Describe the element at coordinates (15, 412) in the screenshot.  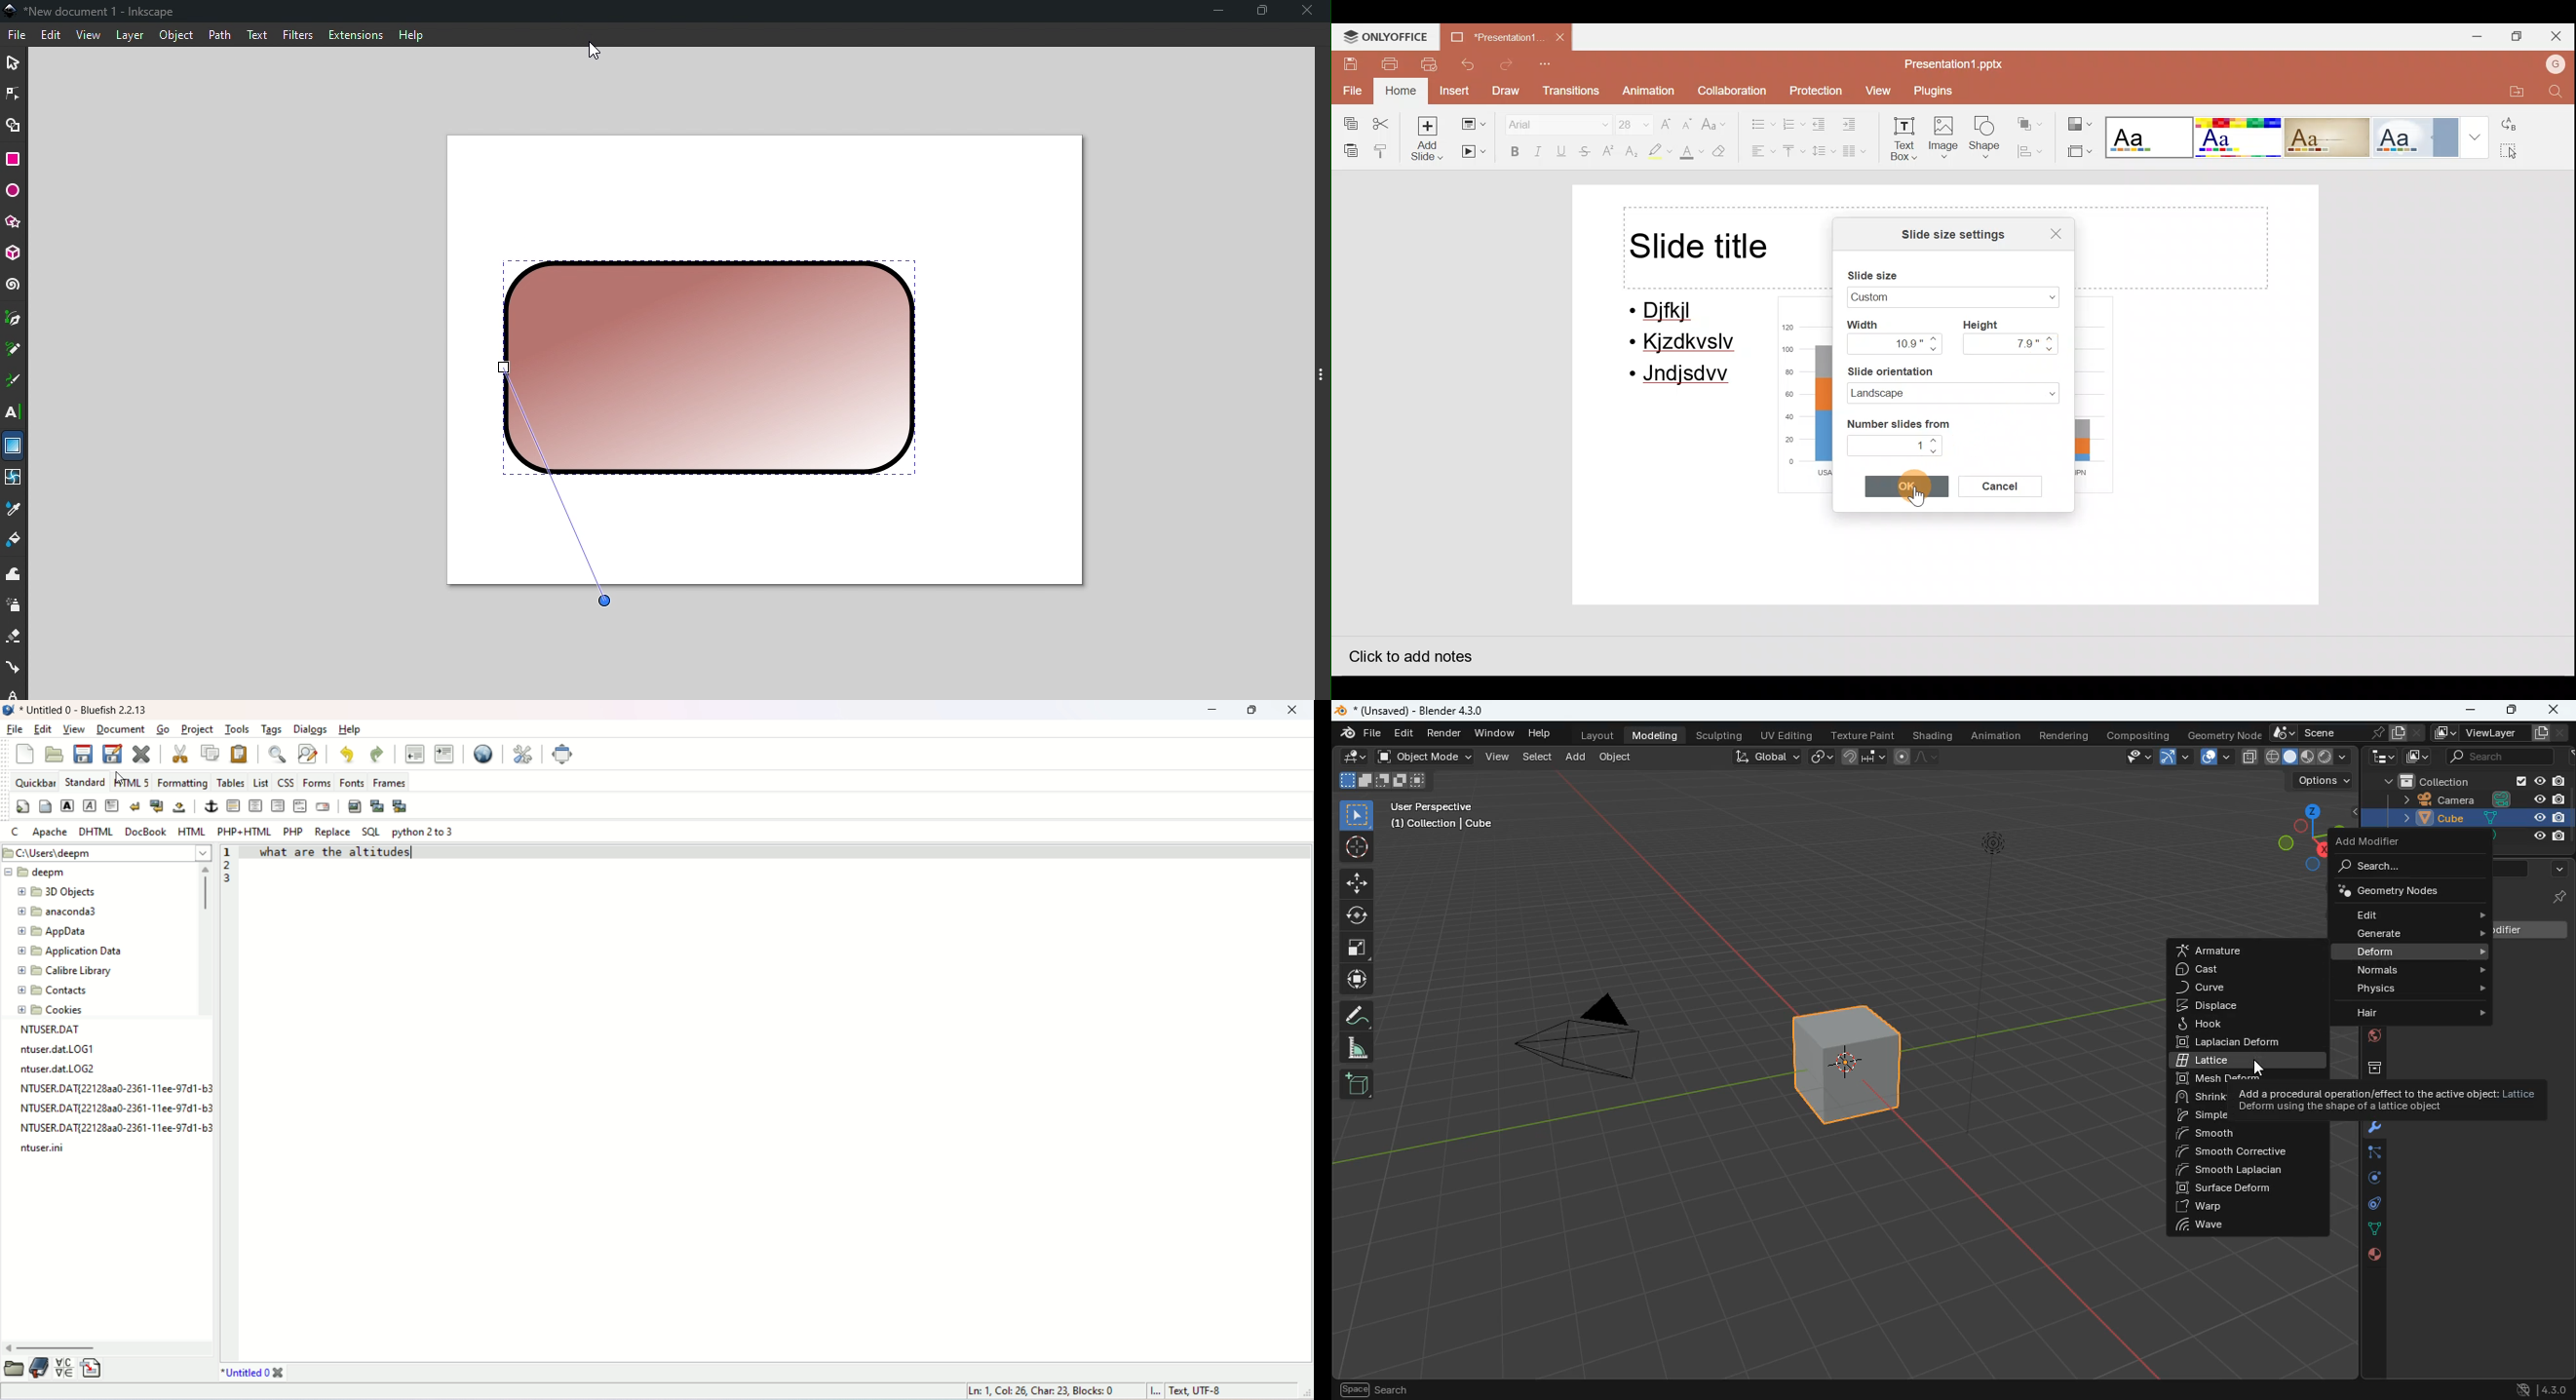
I see `Text tool` at that location.